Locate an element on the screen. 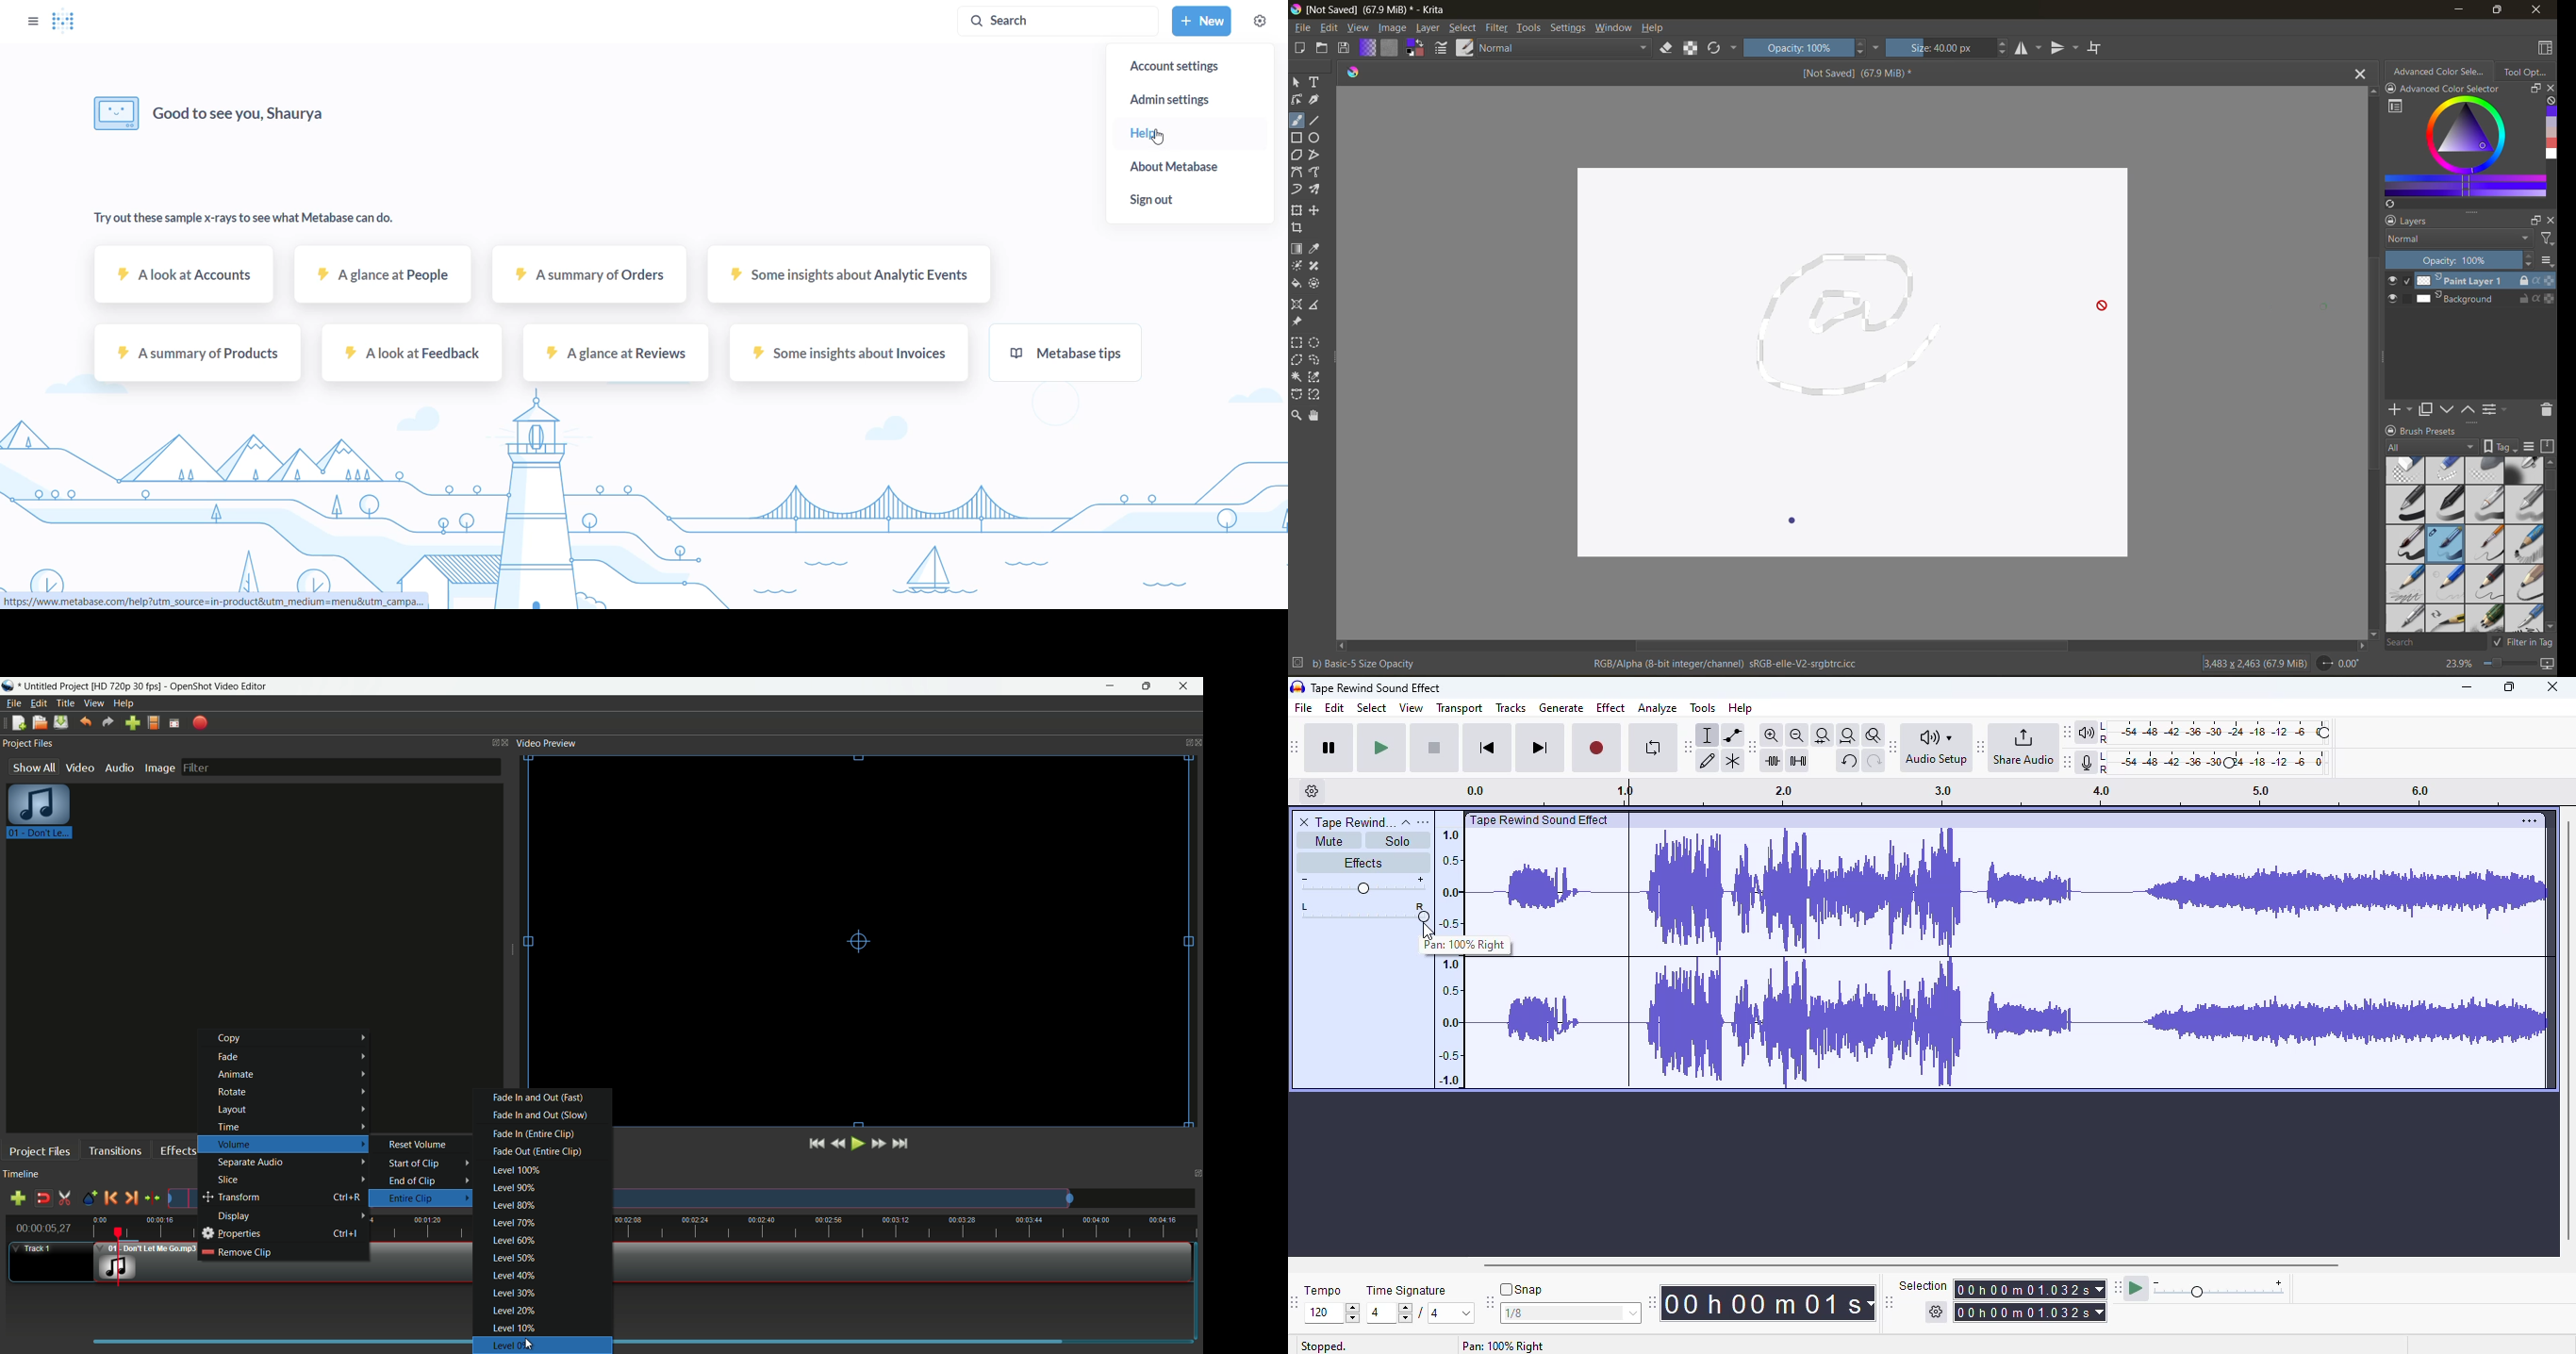 The image size is (2576, 1372). float docker is located at coordinates (2533, 219).